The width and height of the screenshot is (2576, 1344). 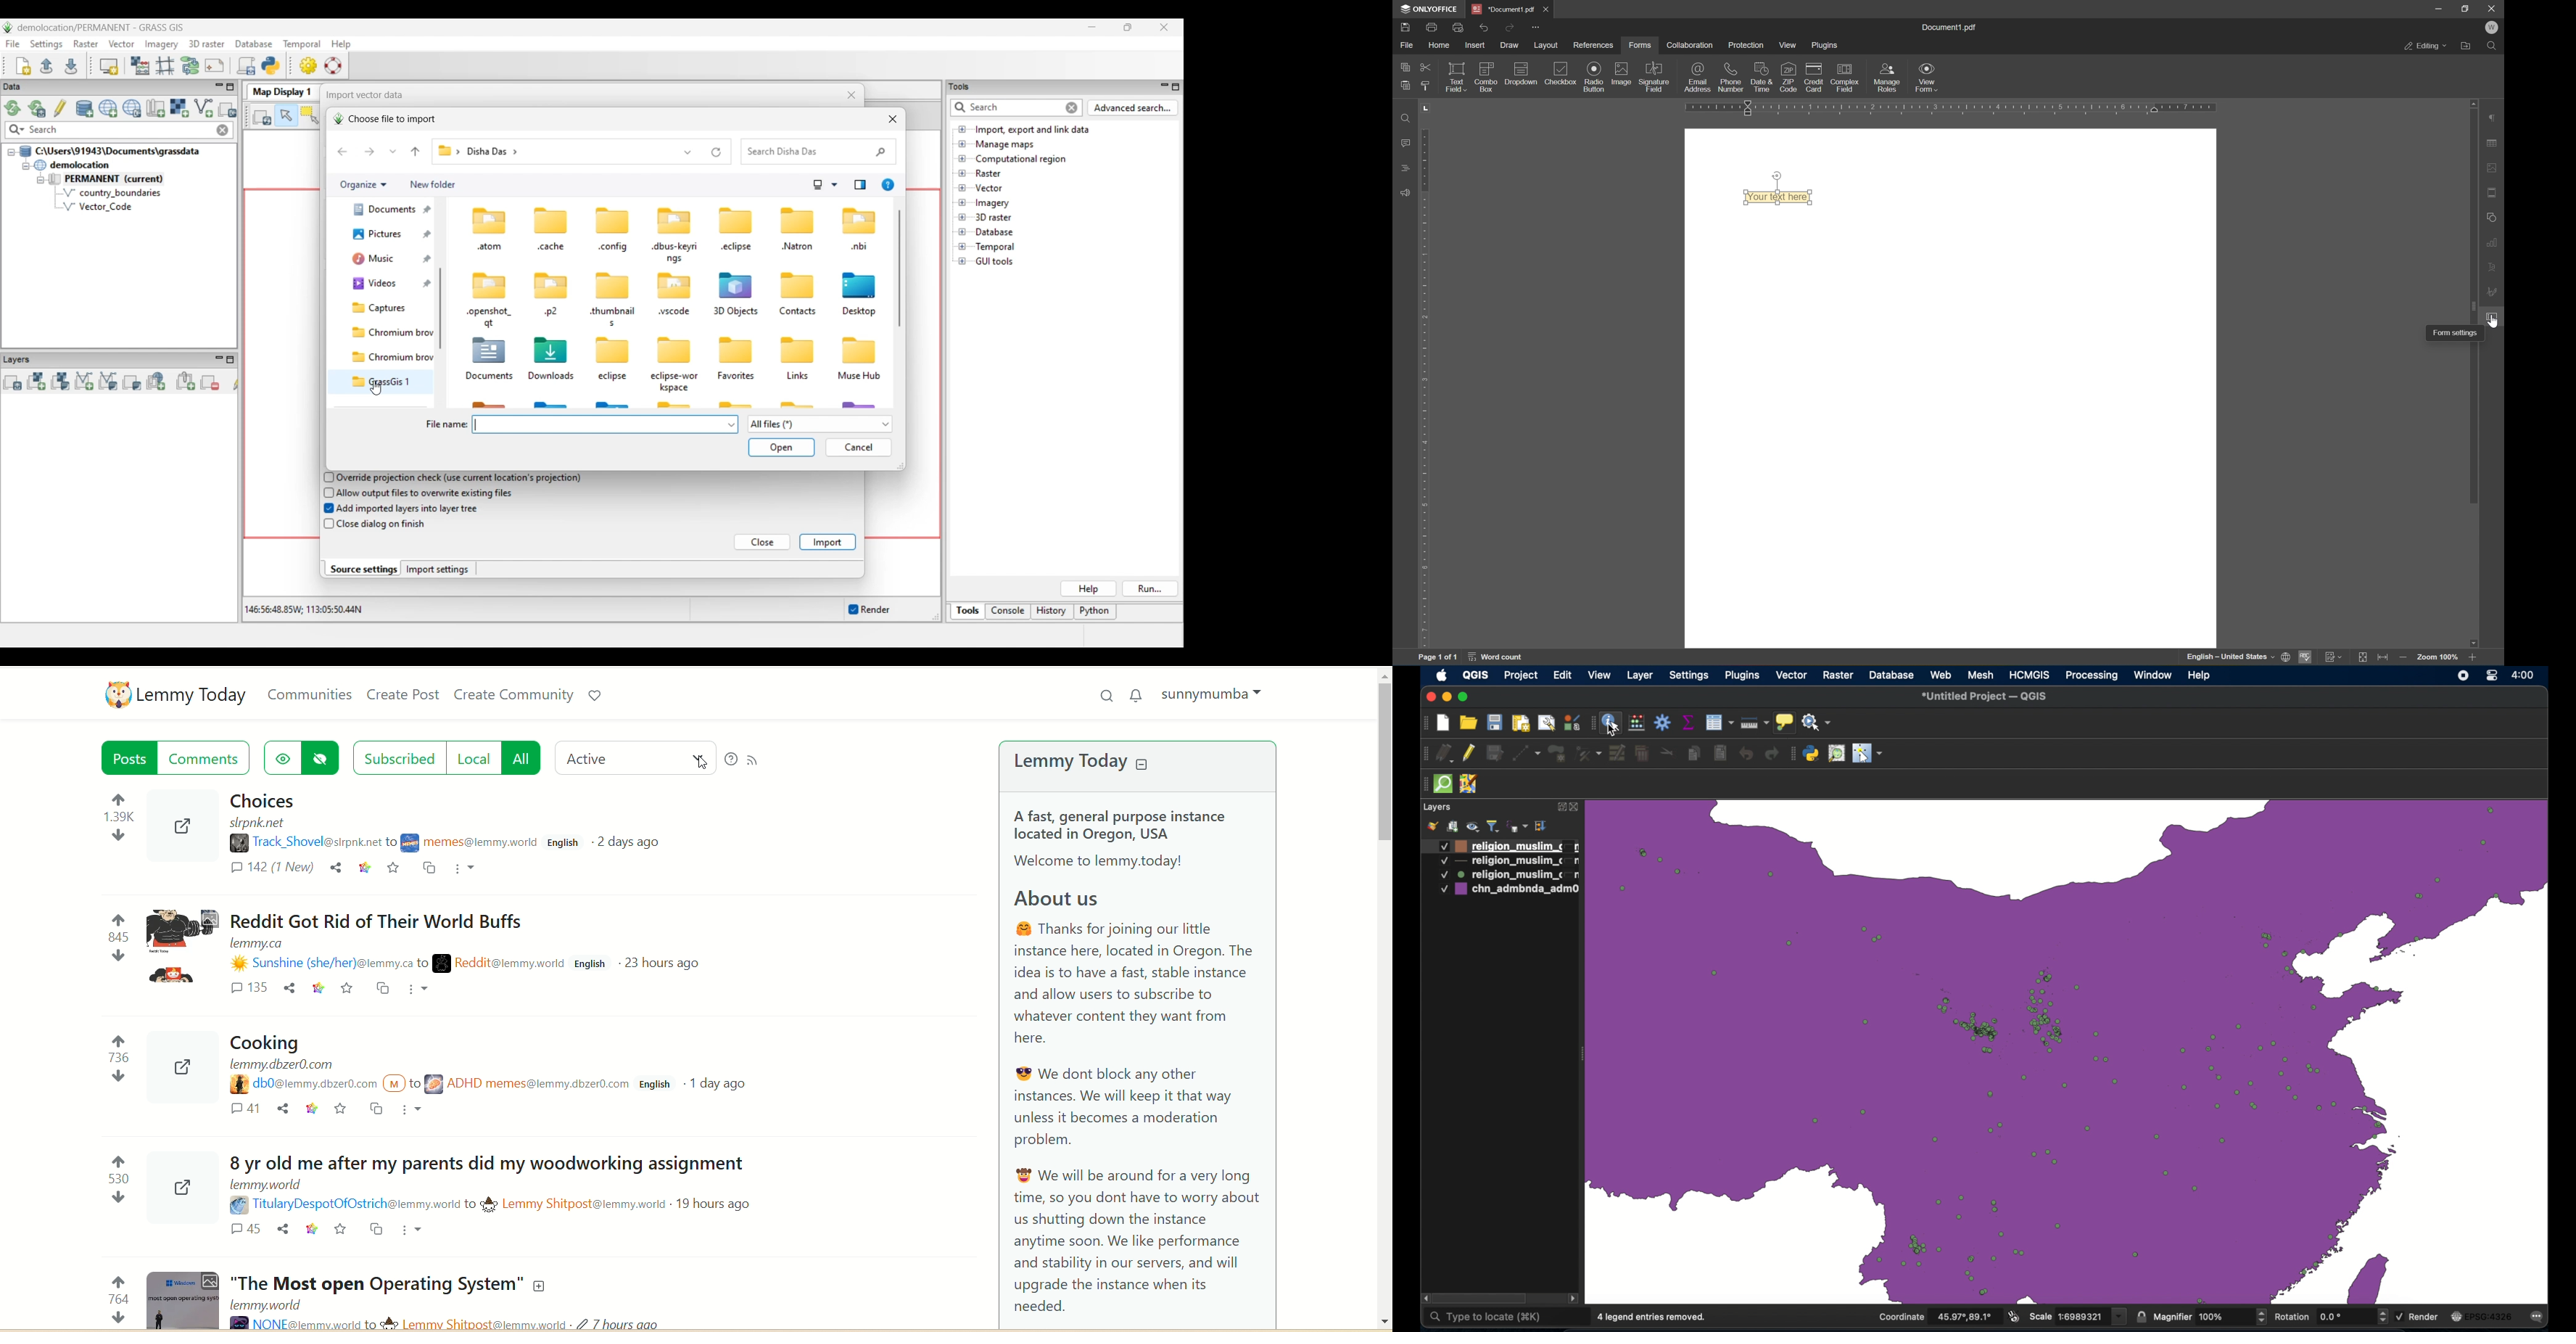 I want to click on control center, so click(x=2492, y=676).